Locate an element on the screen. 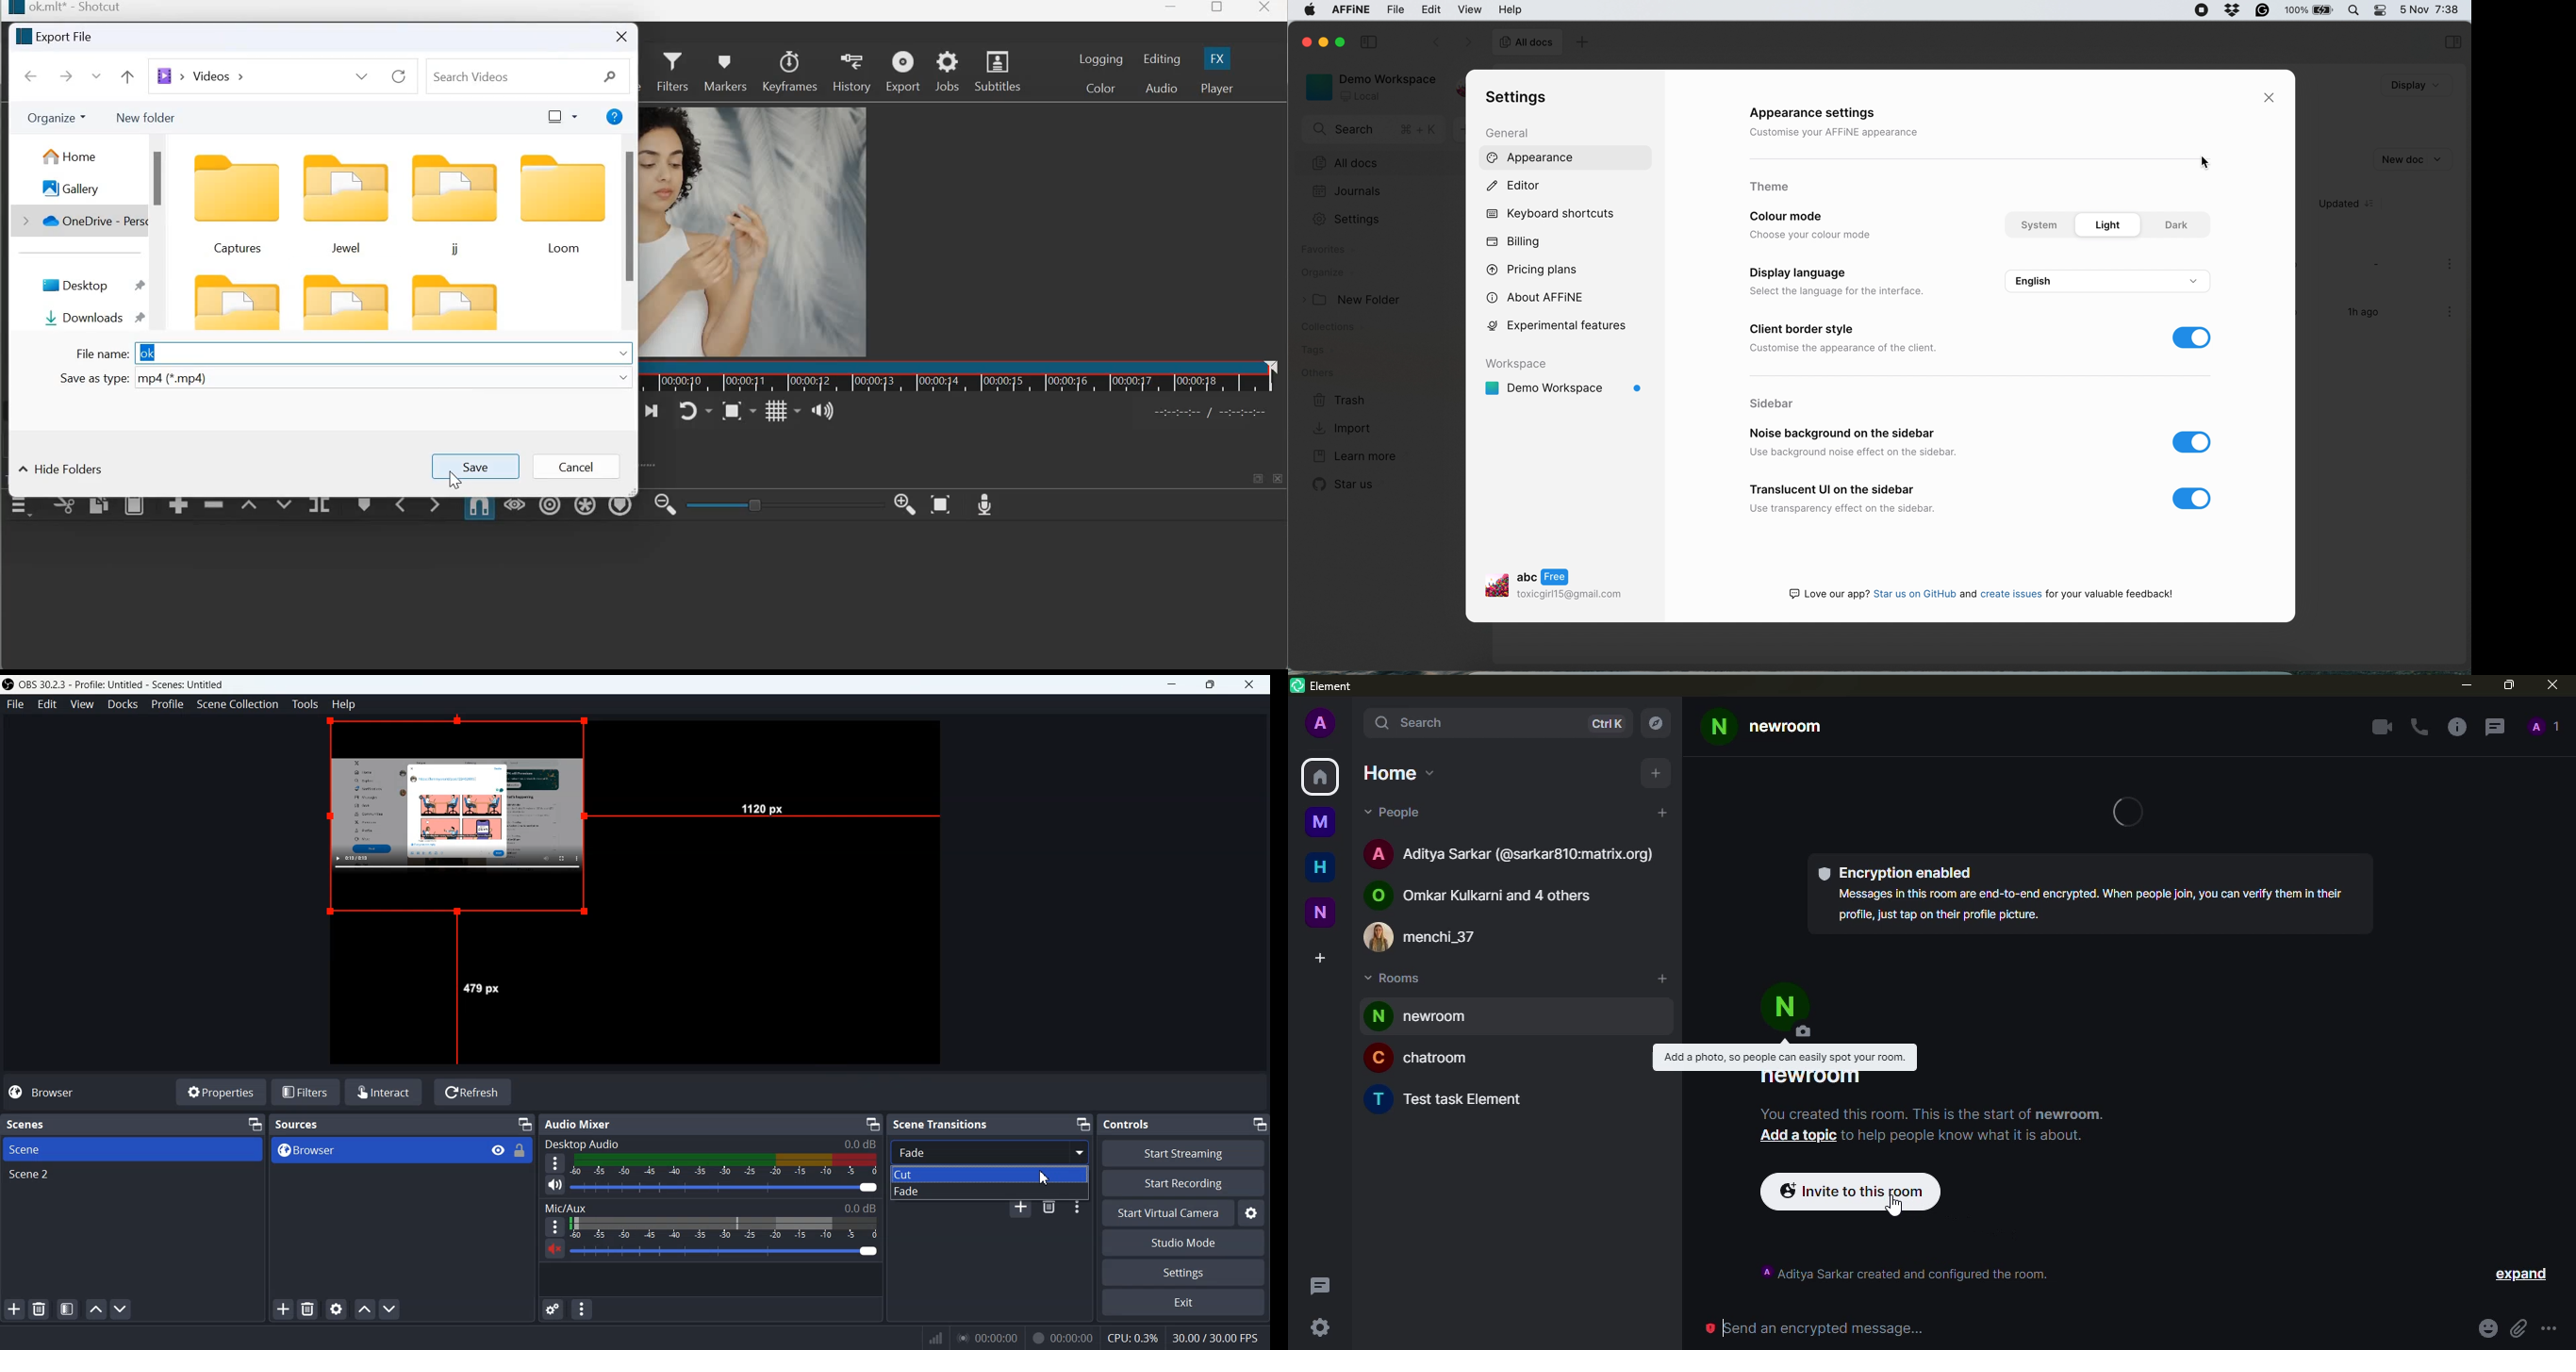 The width and height of the screenshot is (2576, 1372). refresh is located at coordinates (397, 77).